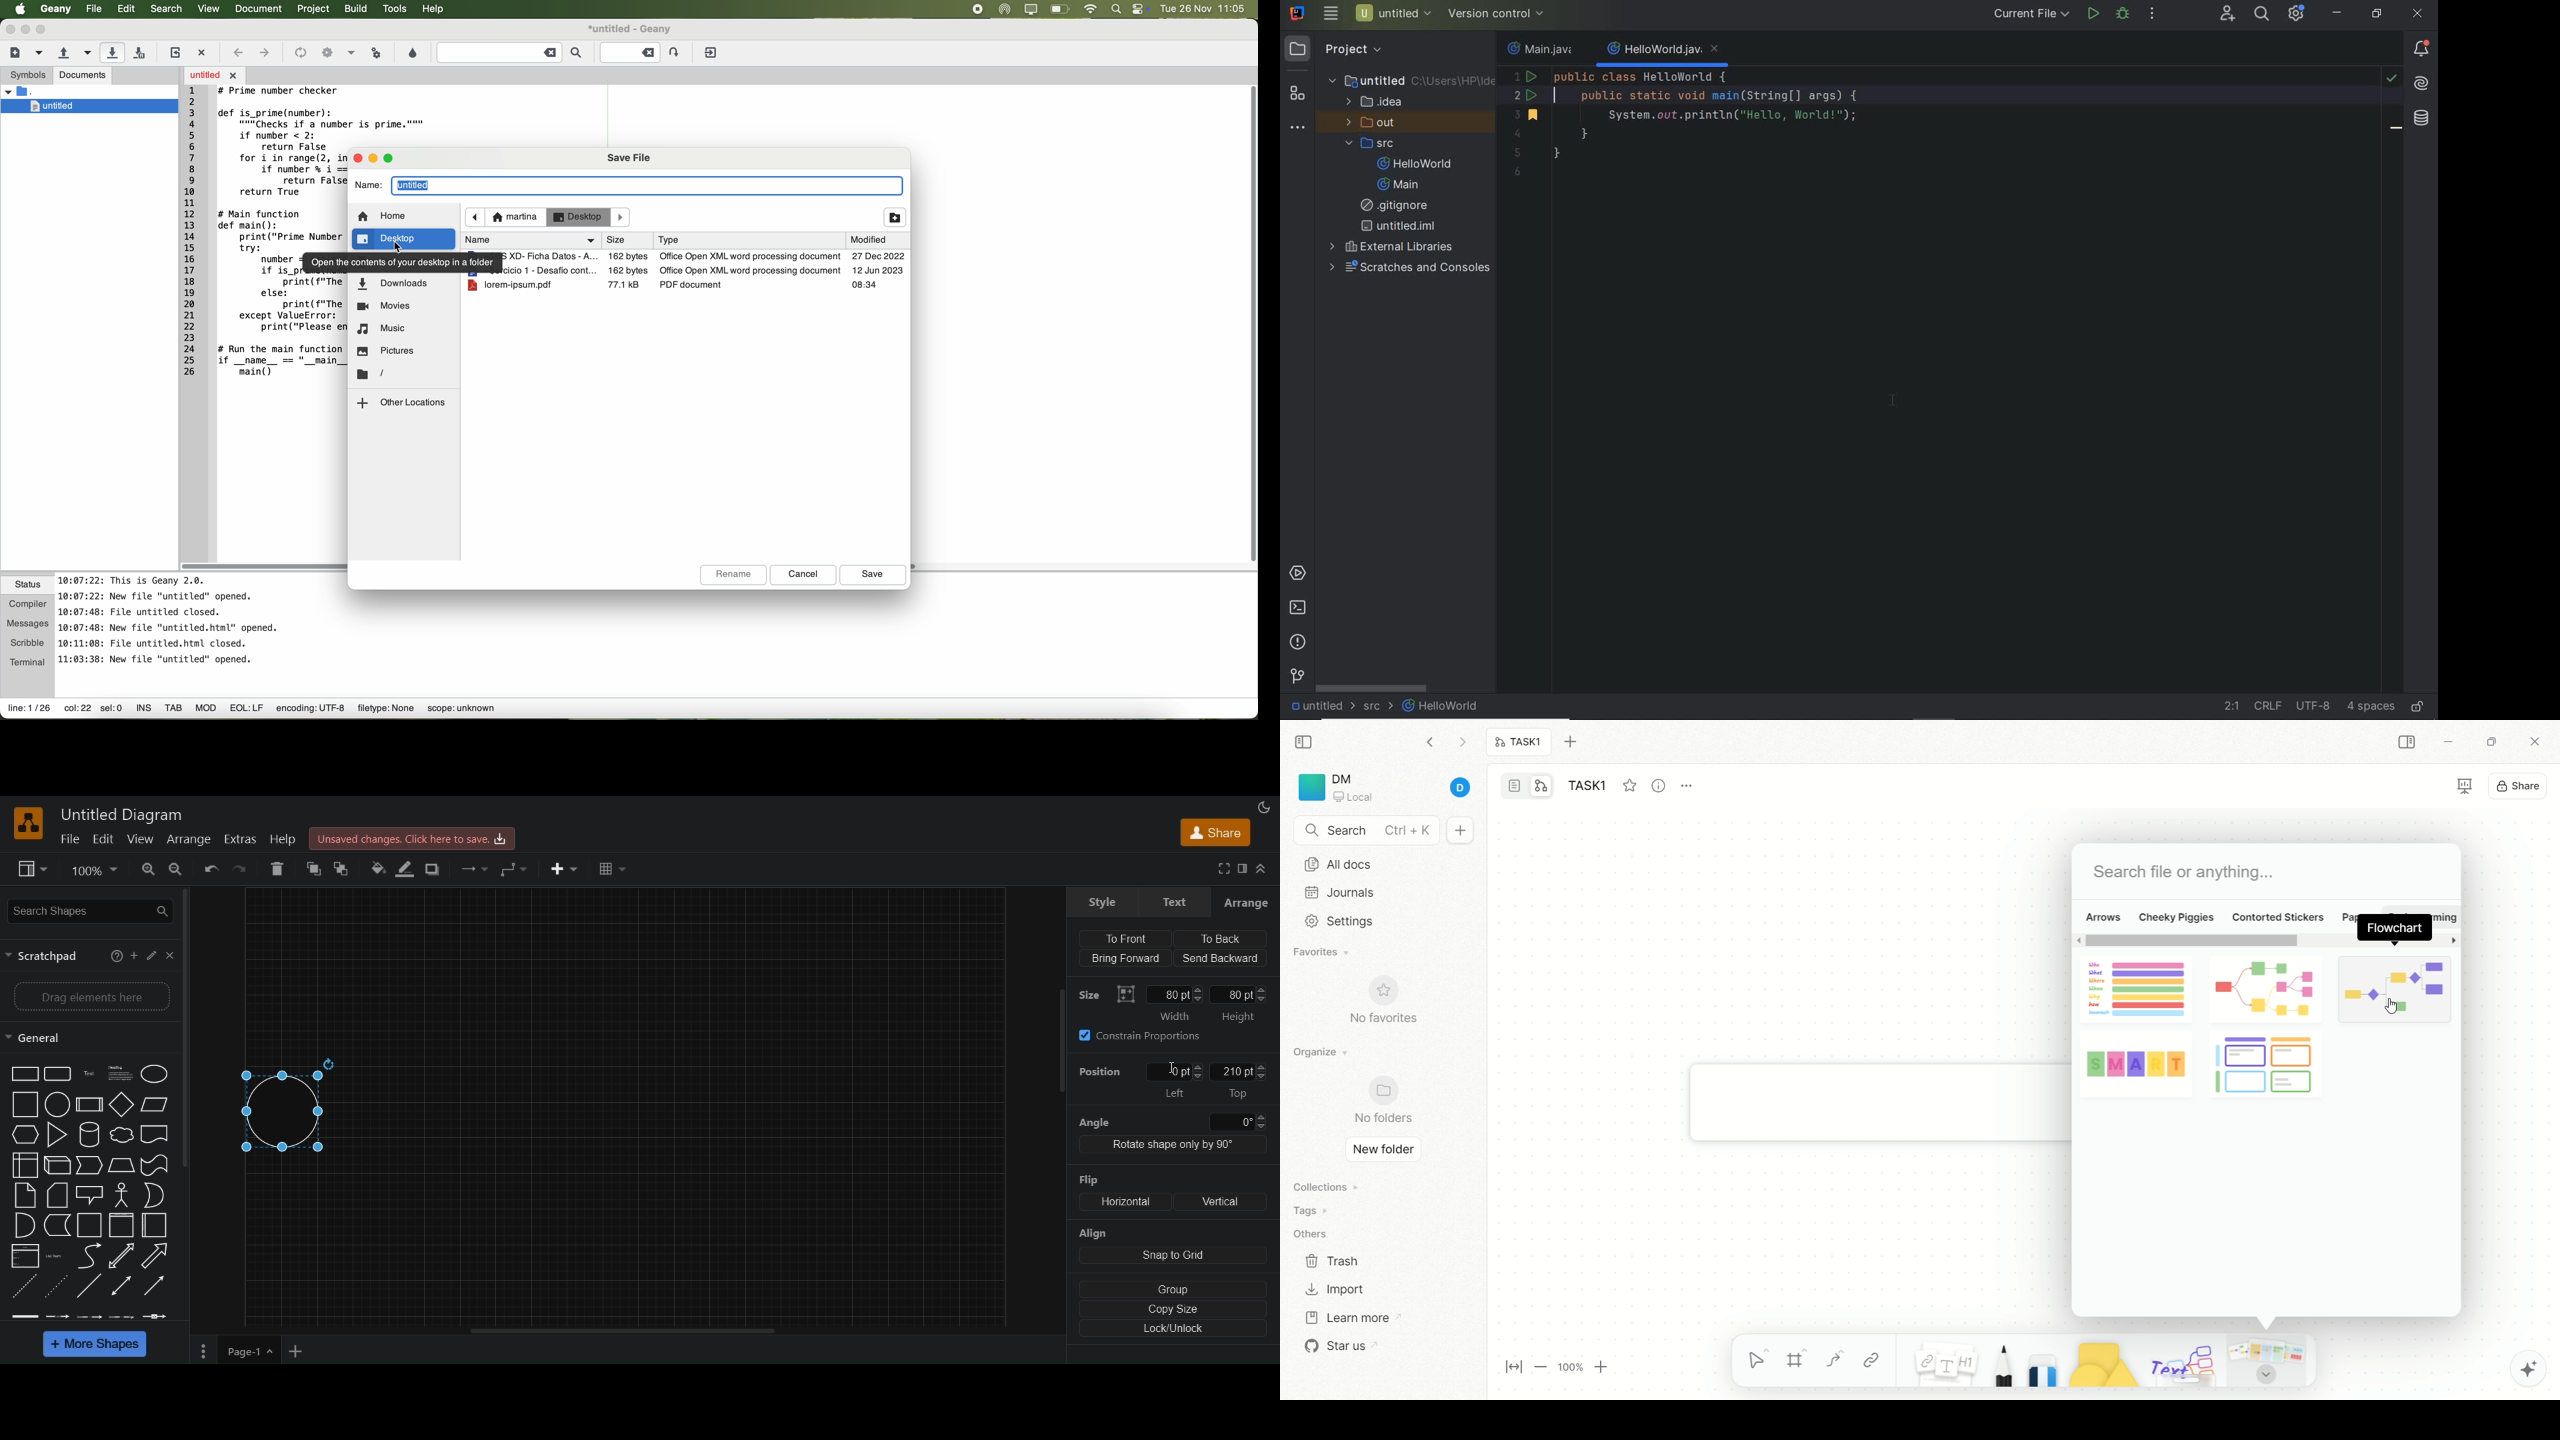 The image size is (2576, 1456). I want to click on I-cursor, so click(1175, 1072).